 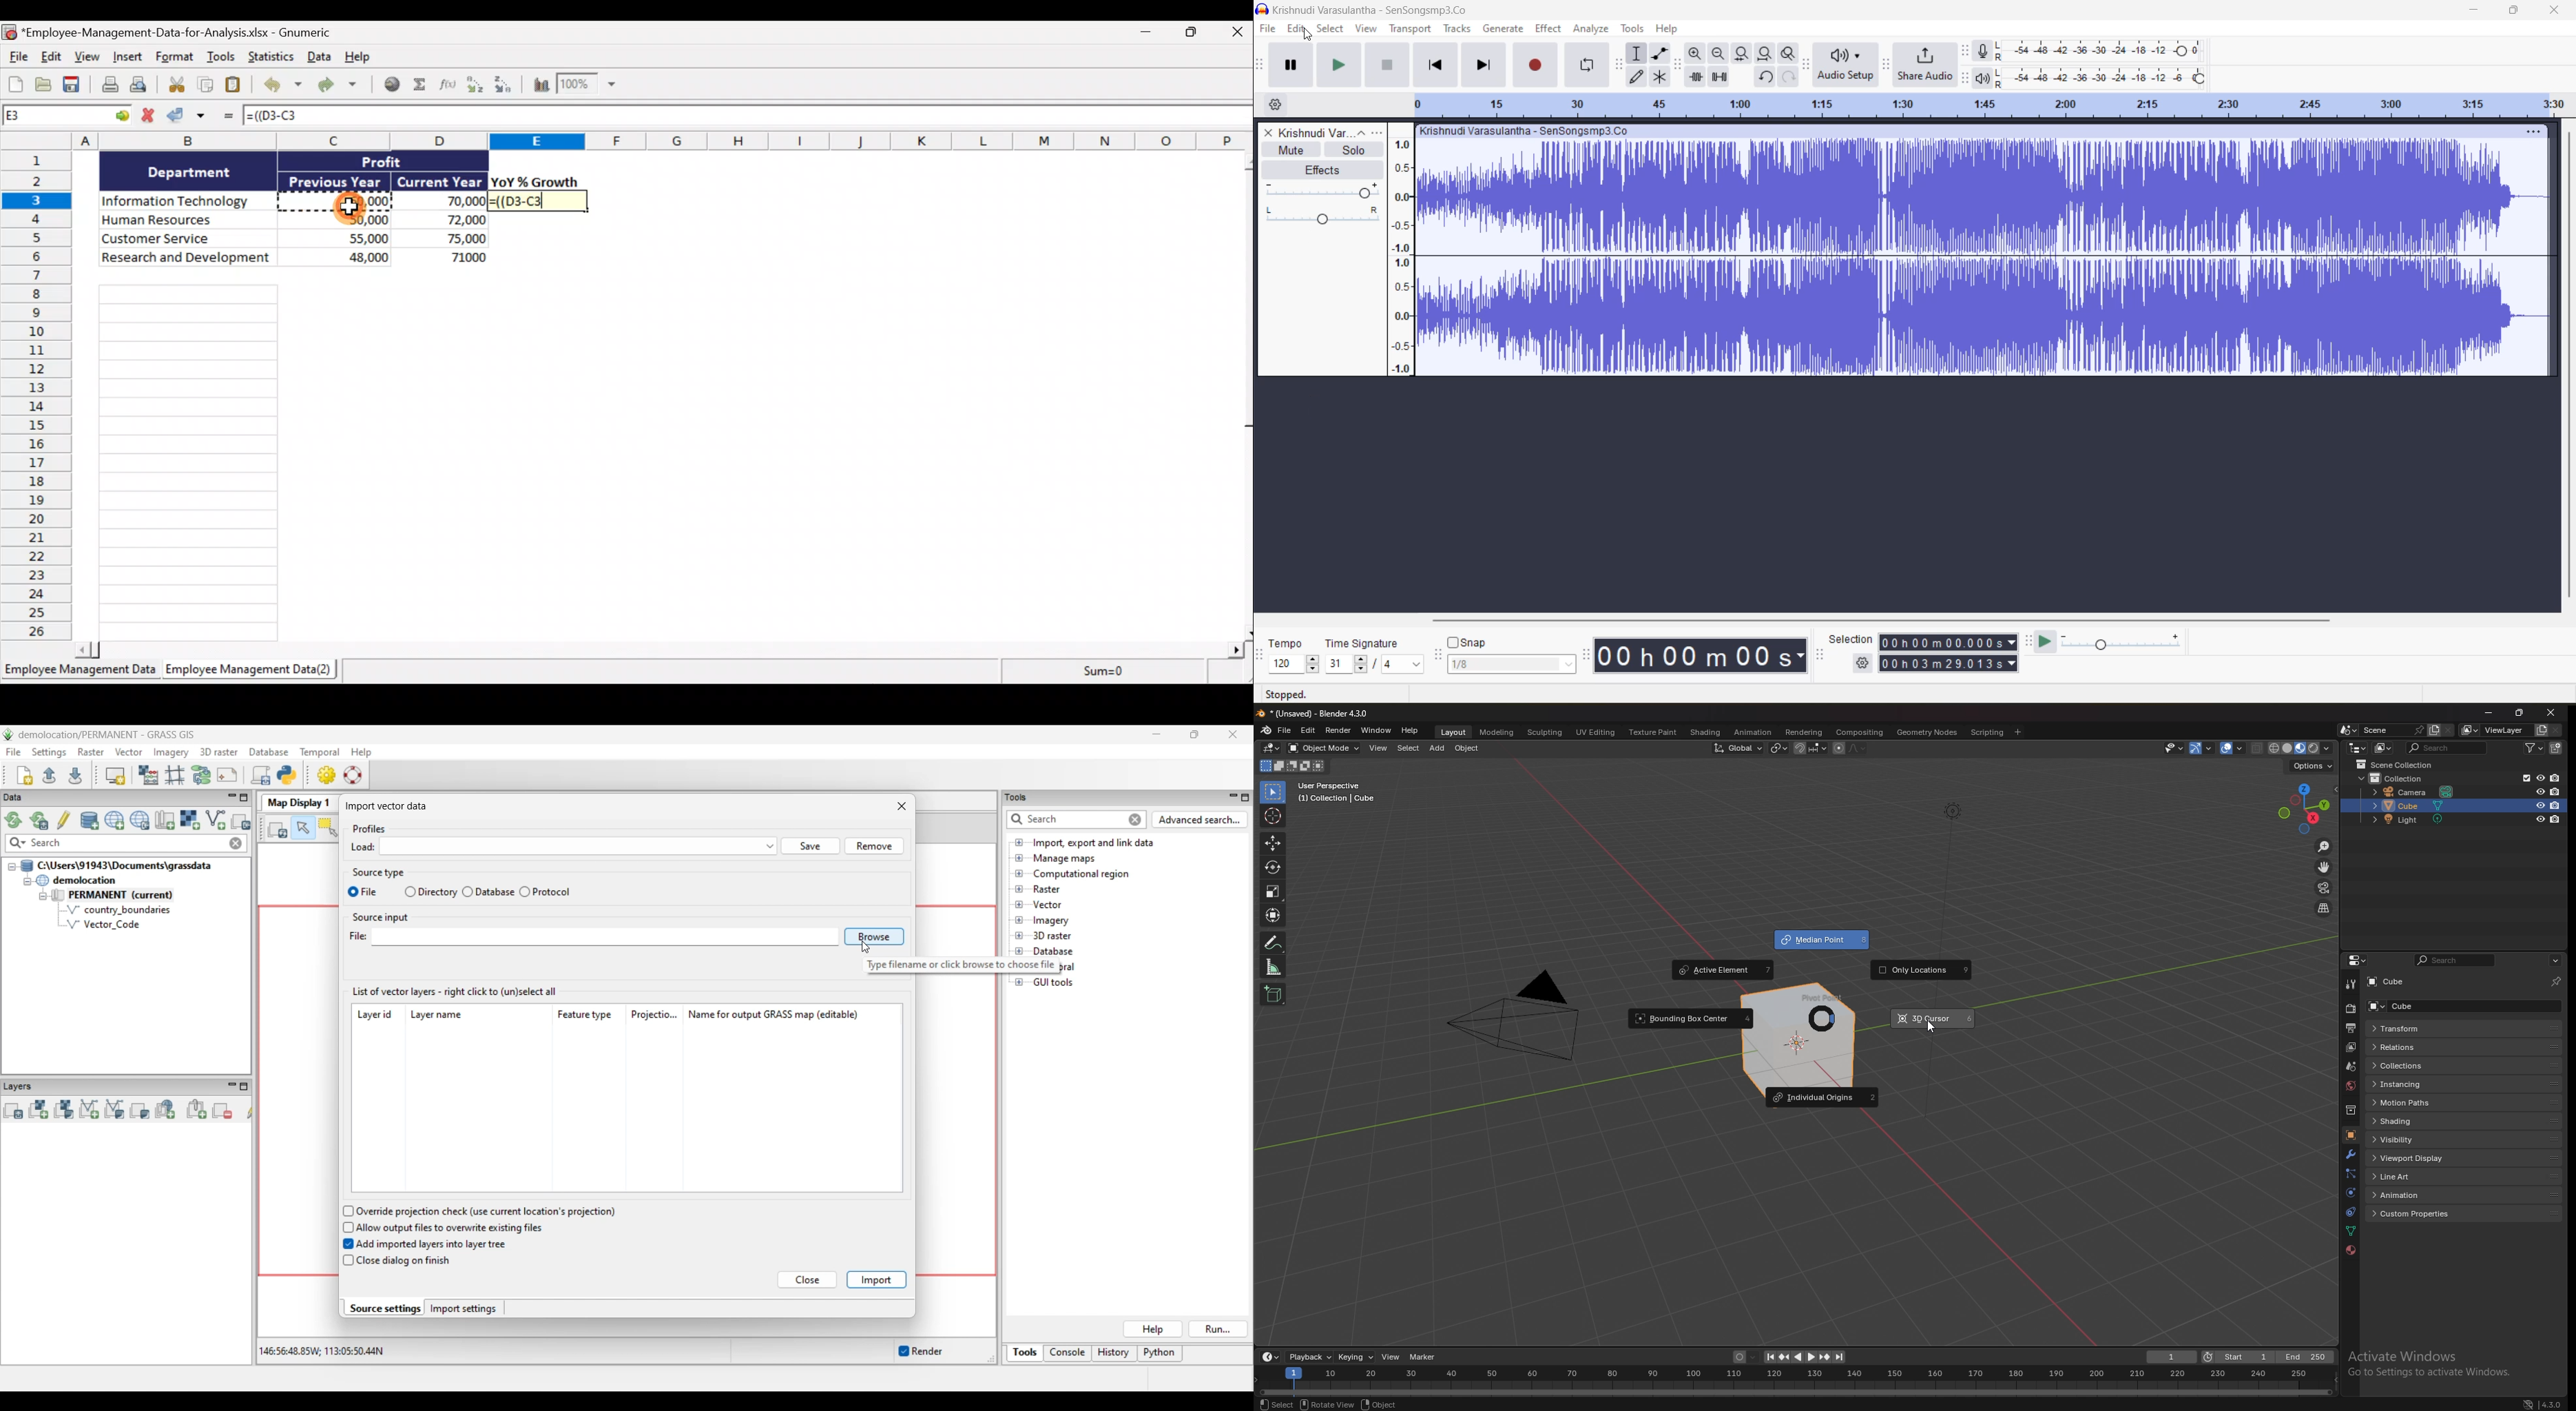 What do you see at coordinates (2418, 1214) in the screenshot?
I see `custom properties` at bounding box center [2418, 1214].